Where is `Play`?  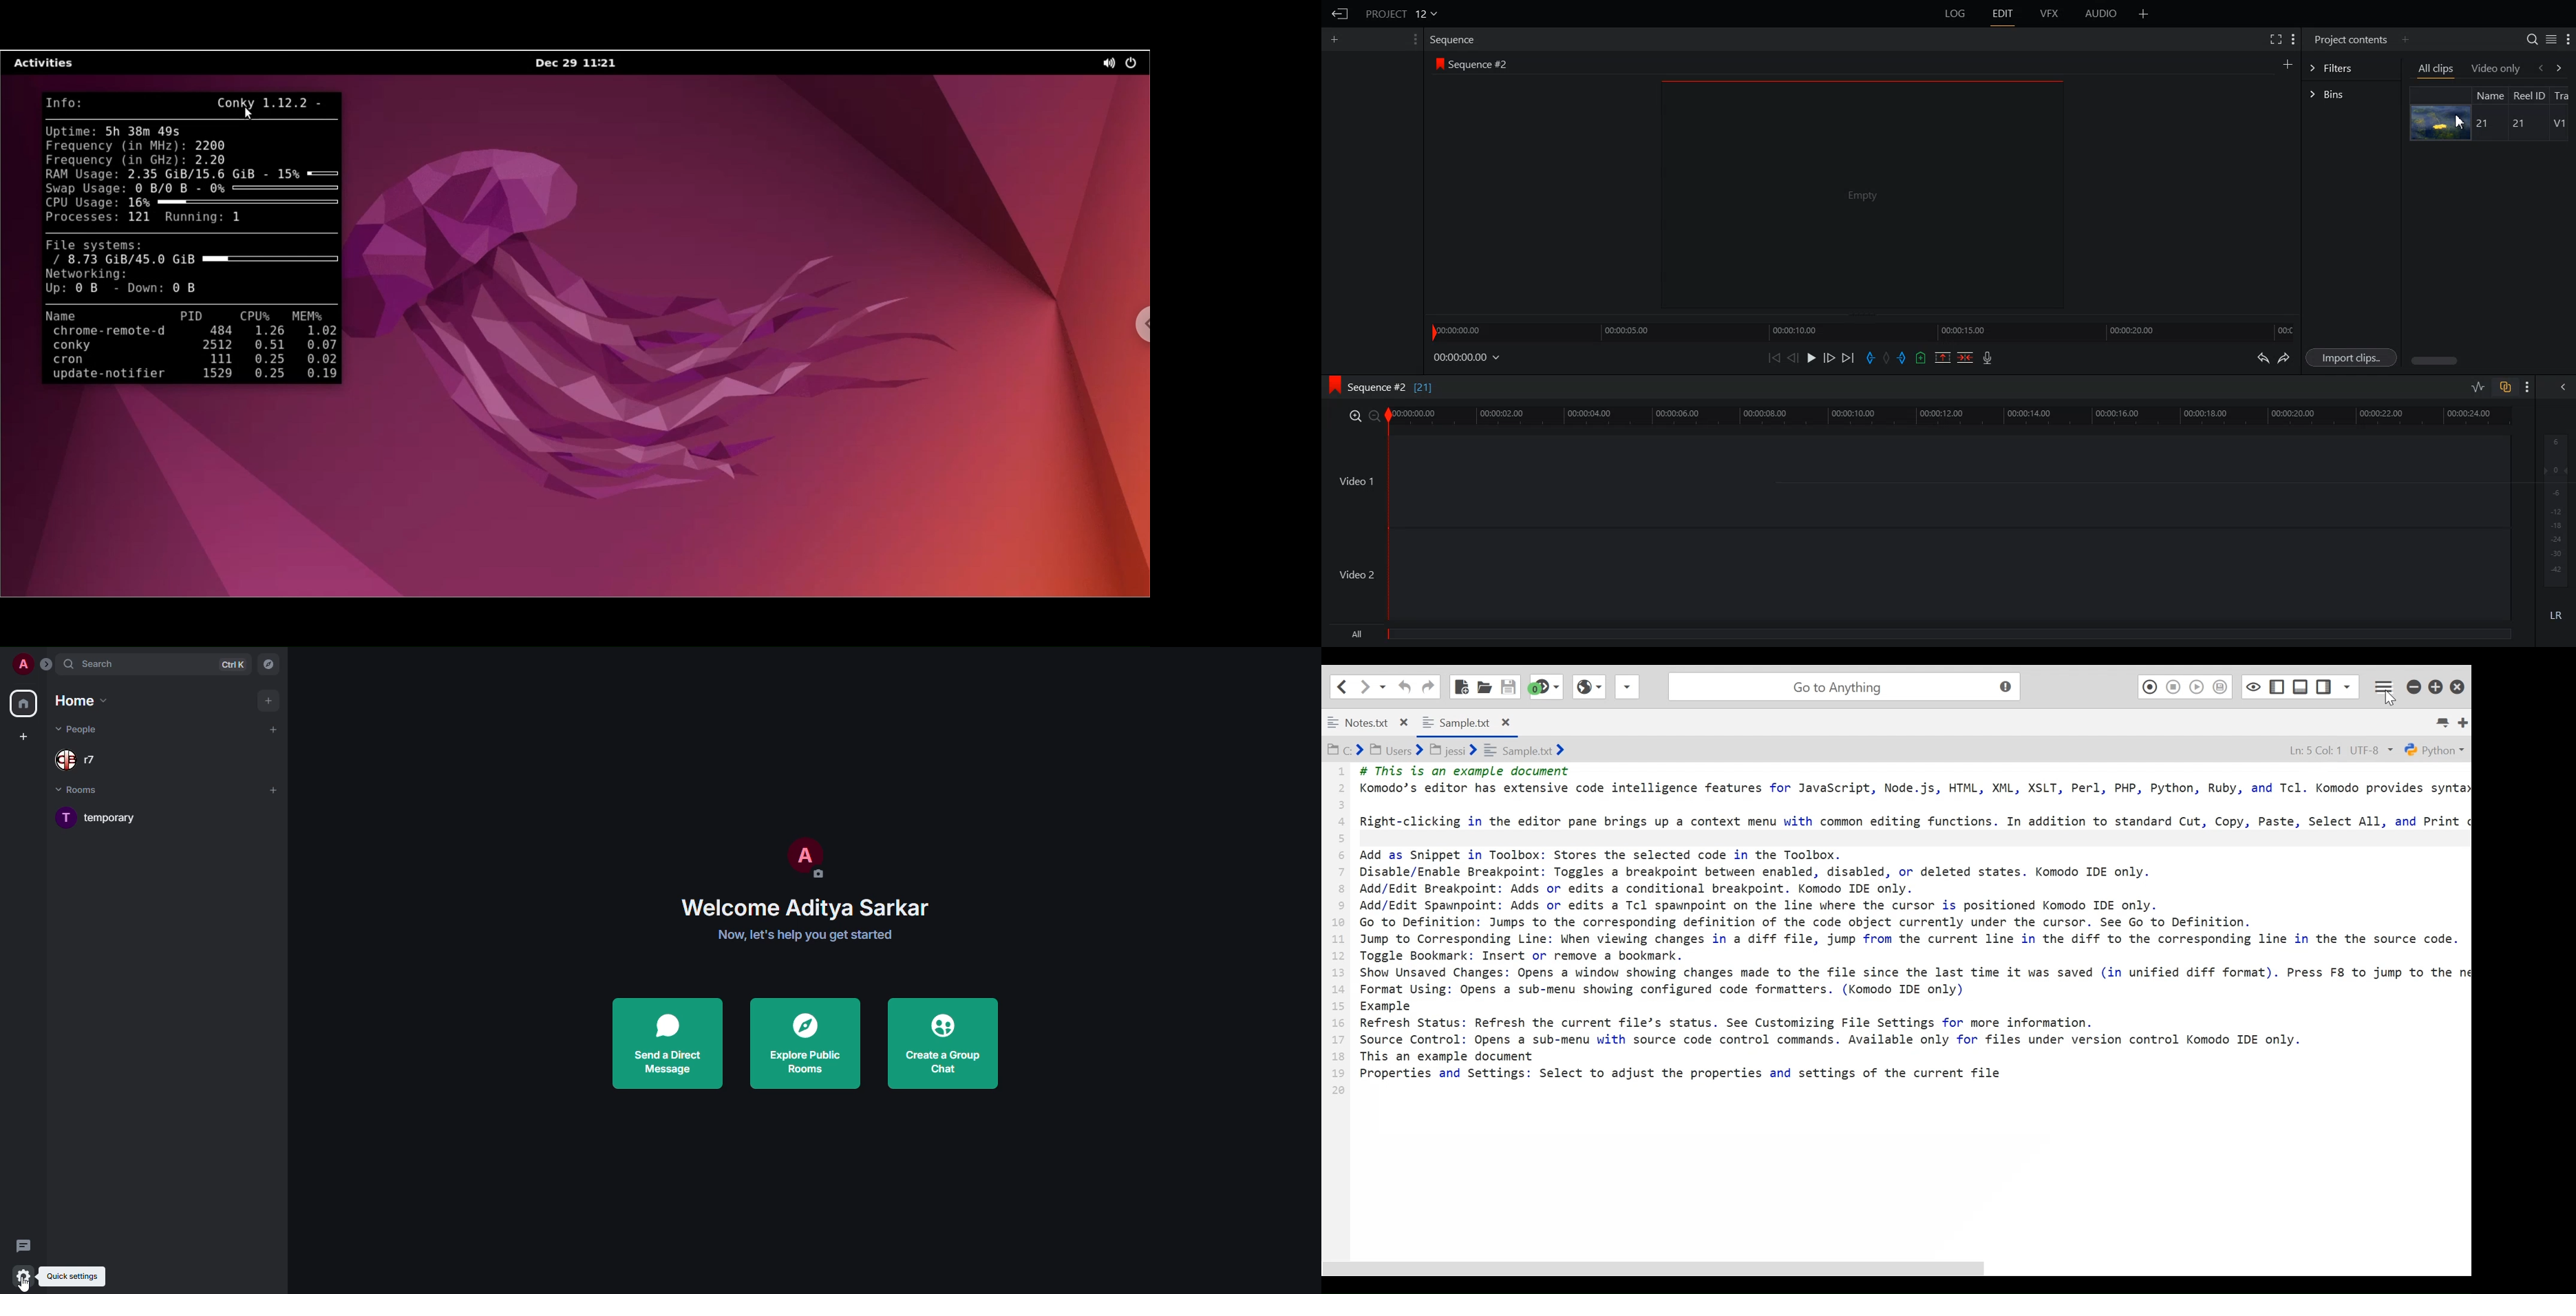 Play is located at coordinates (1811, 357).